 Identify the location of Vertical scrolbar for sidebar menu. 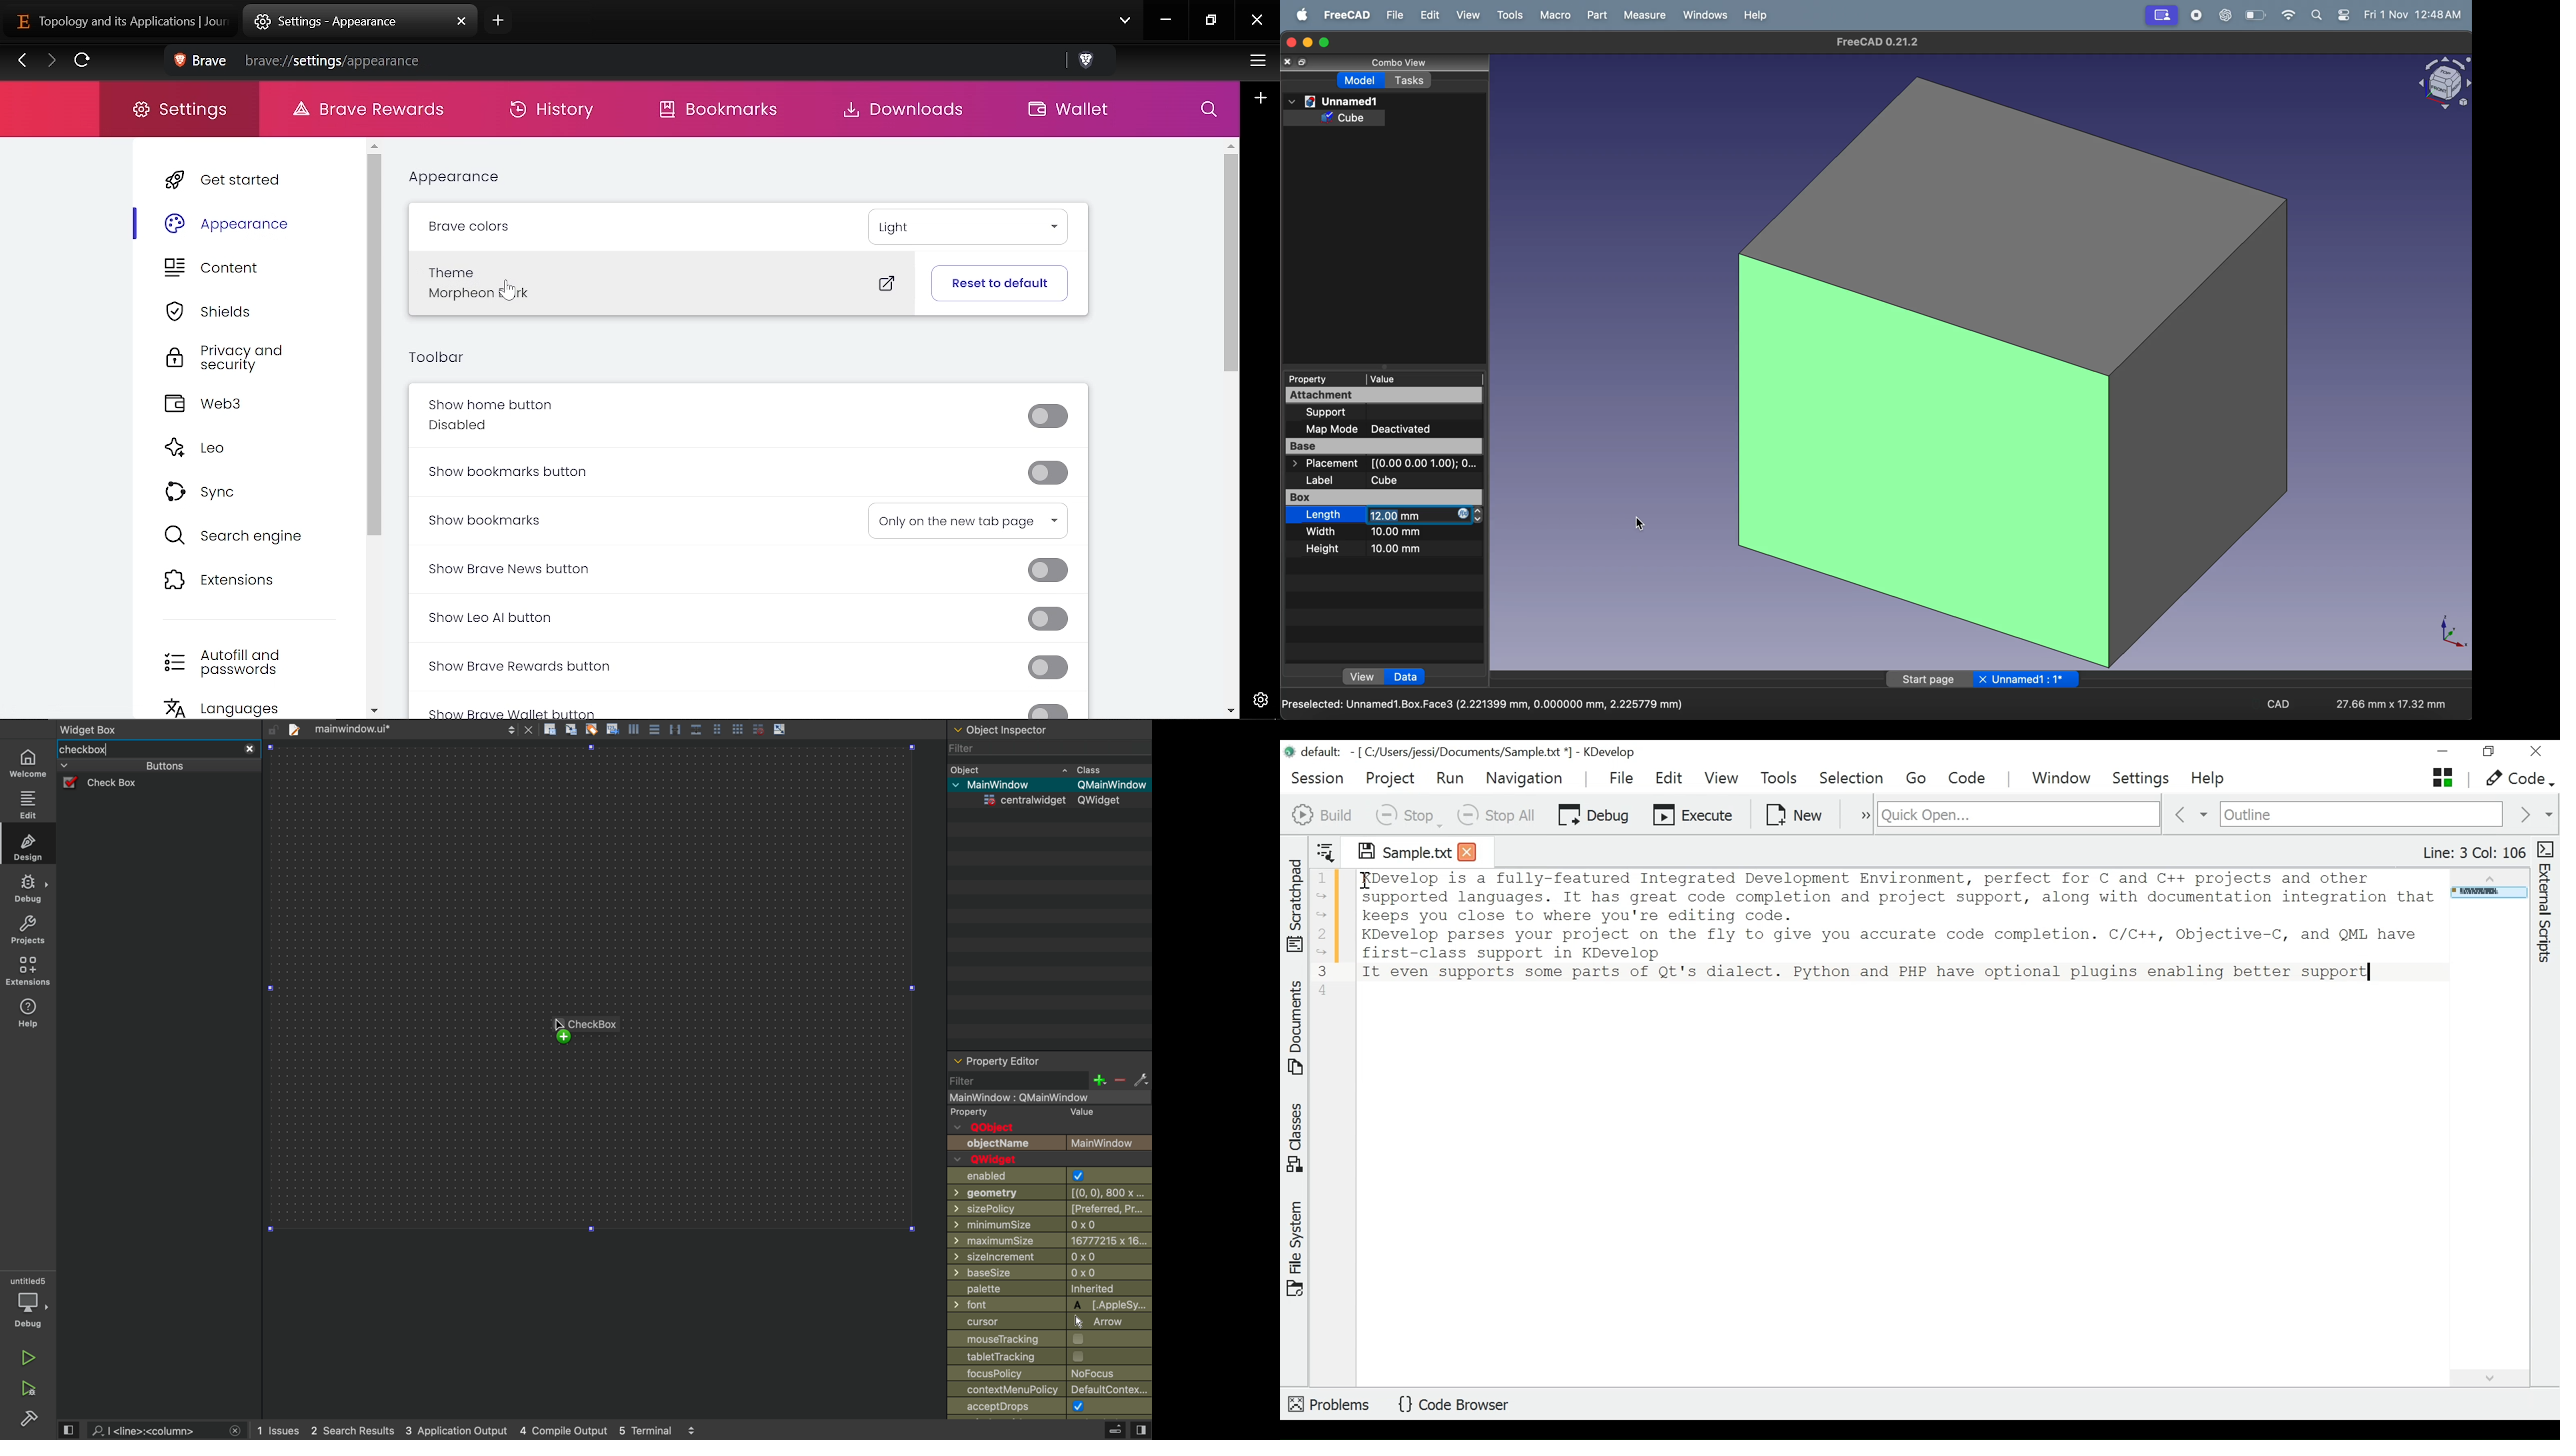
(376, 347).